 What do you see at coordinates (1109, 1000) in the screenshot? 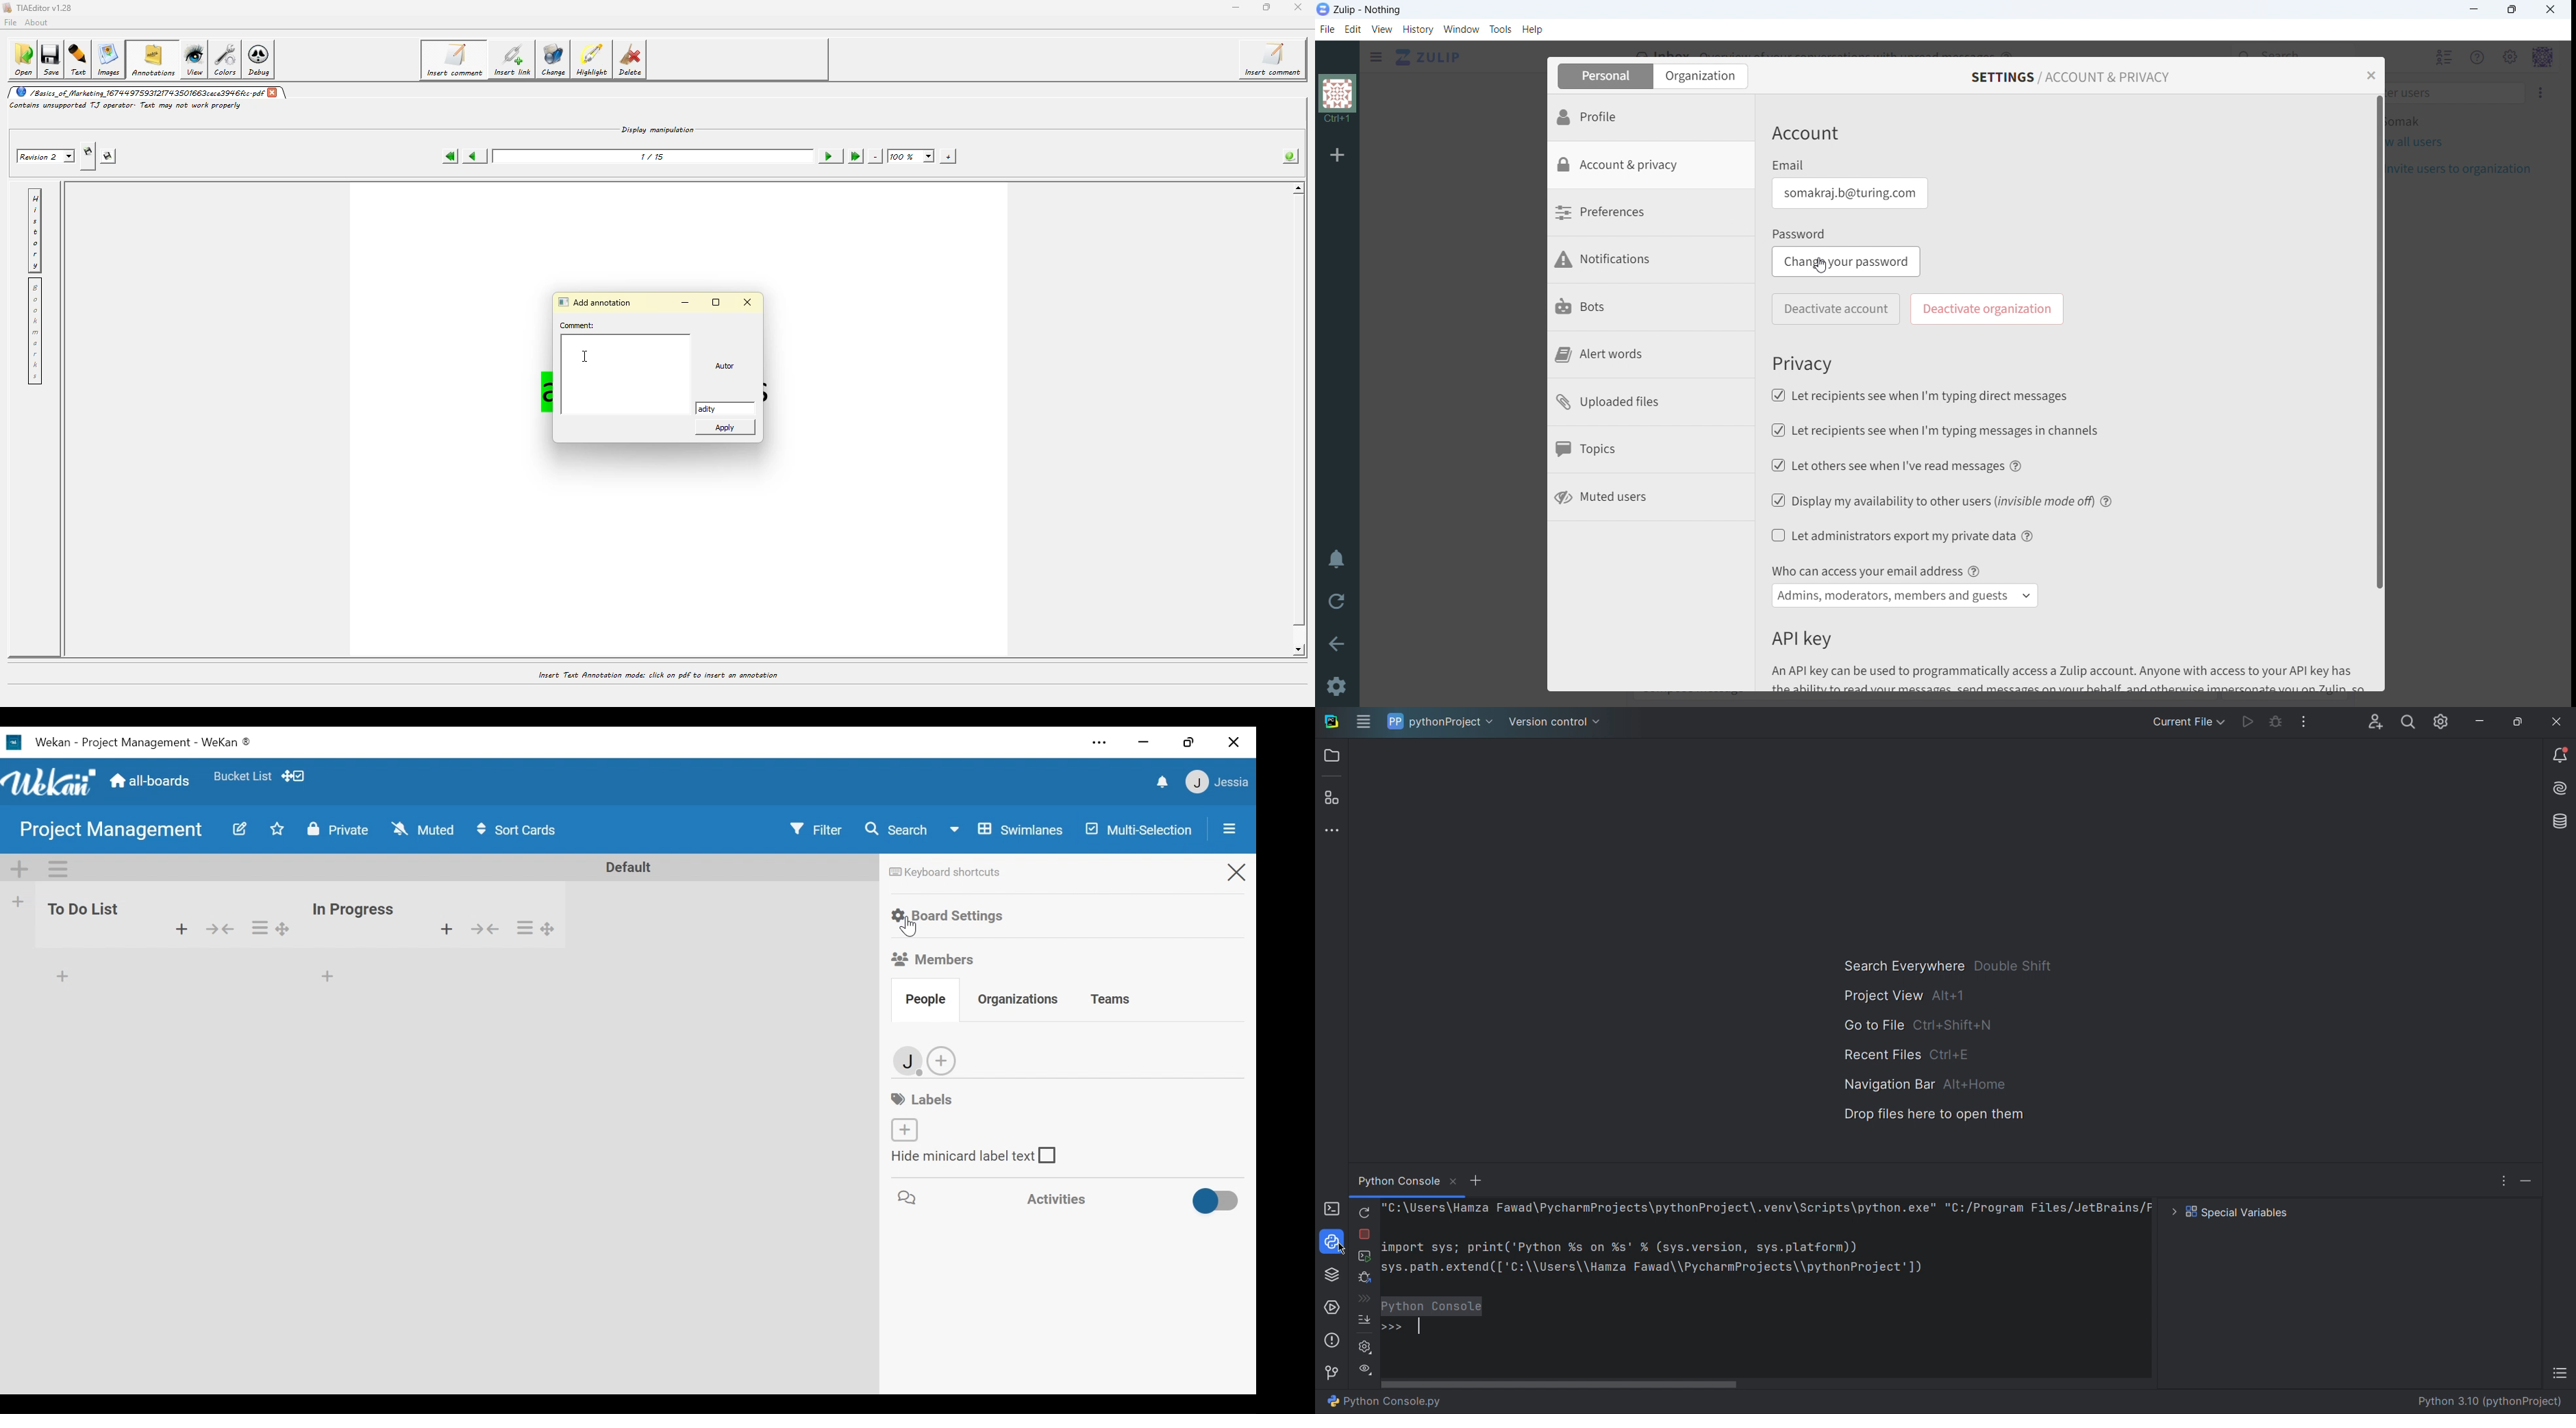
I see `Teams` at bounding box center [1109, 1000].